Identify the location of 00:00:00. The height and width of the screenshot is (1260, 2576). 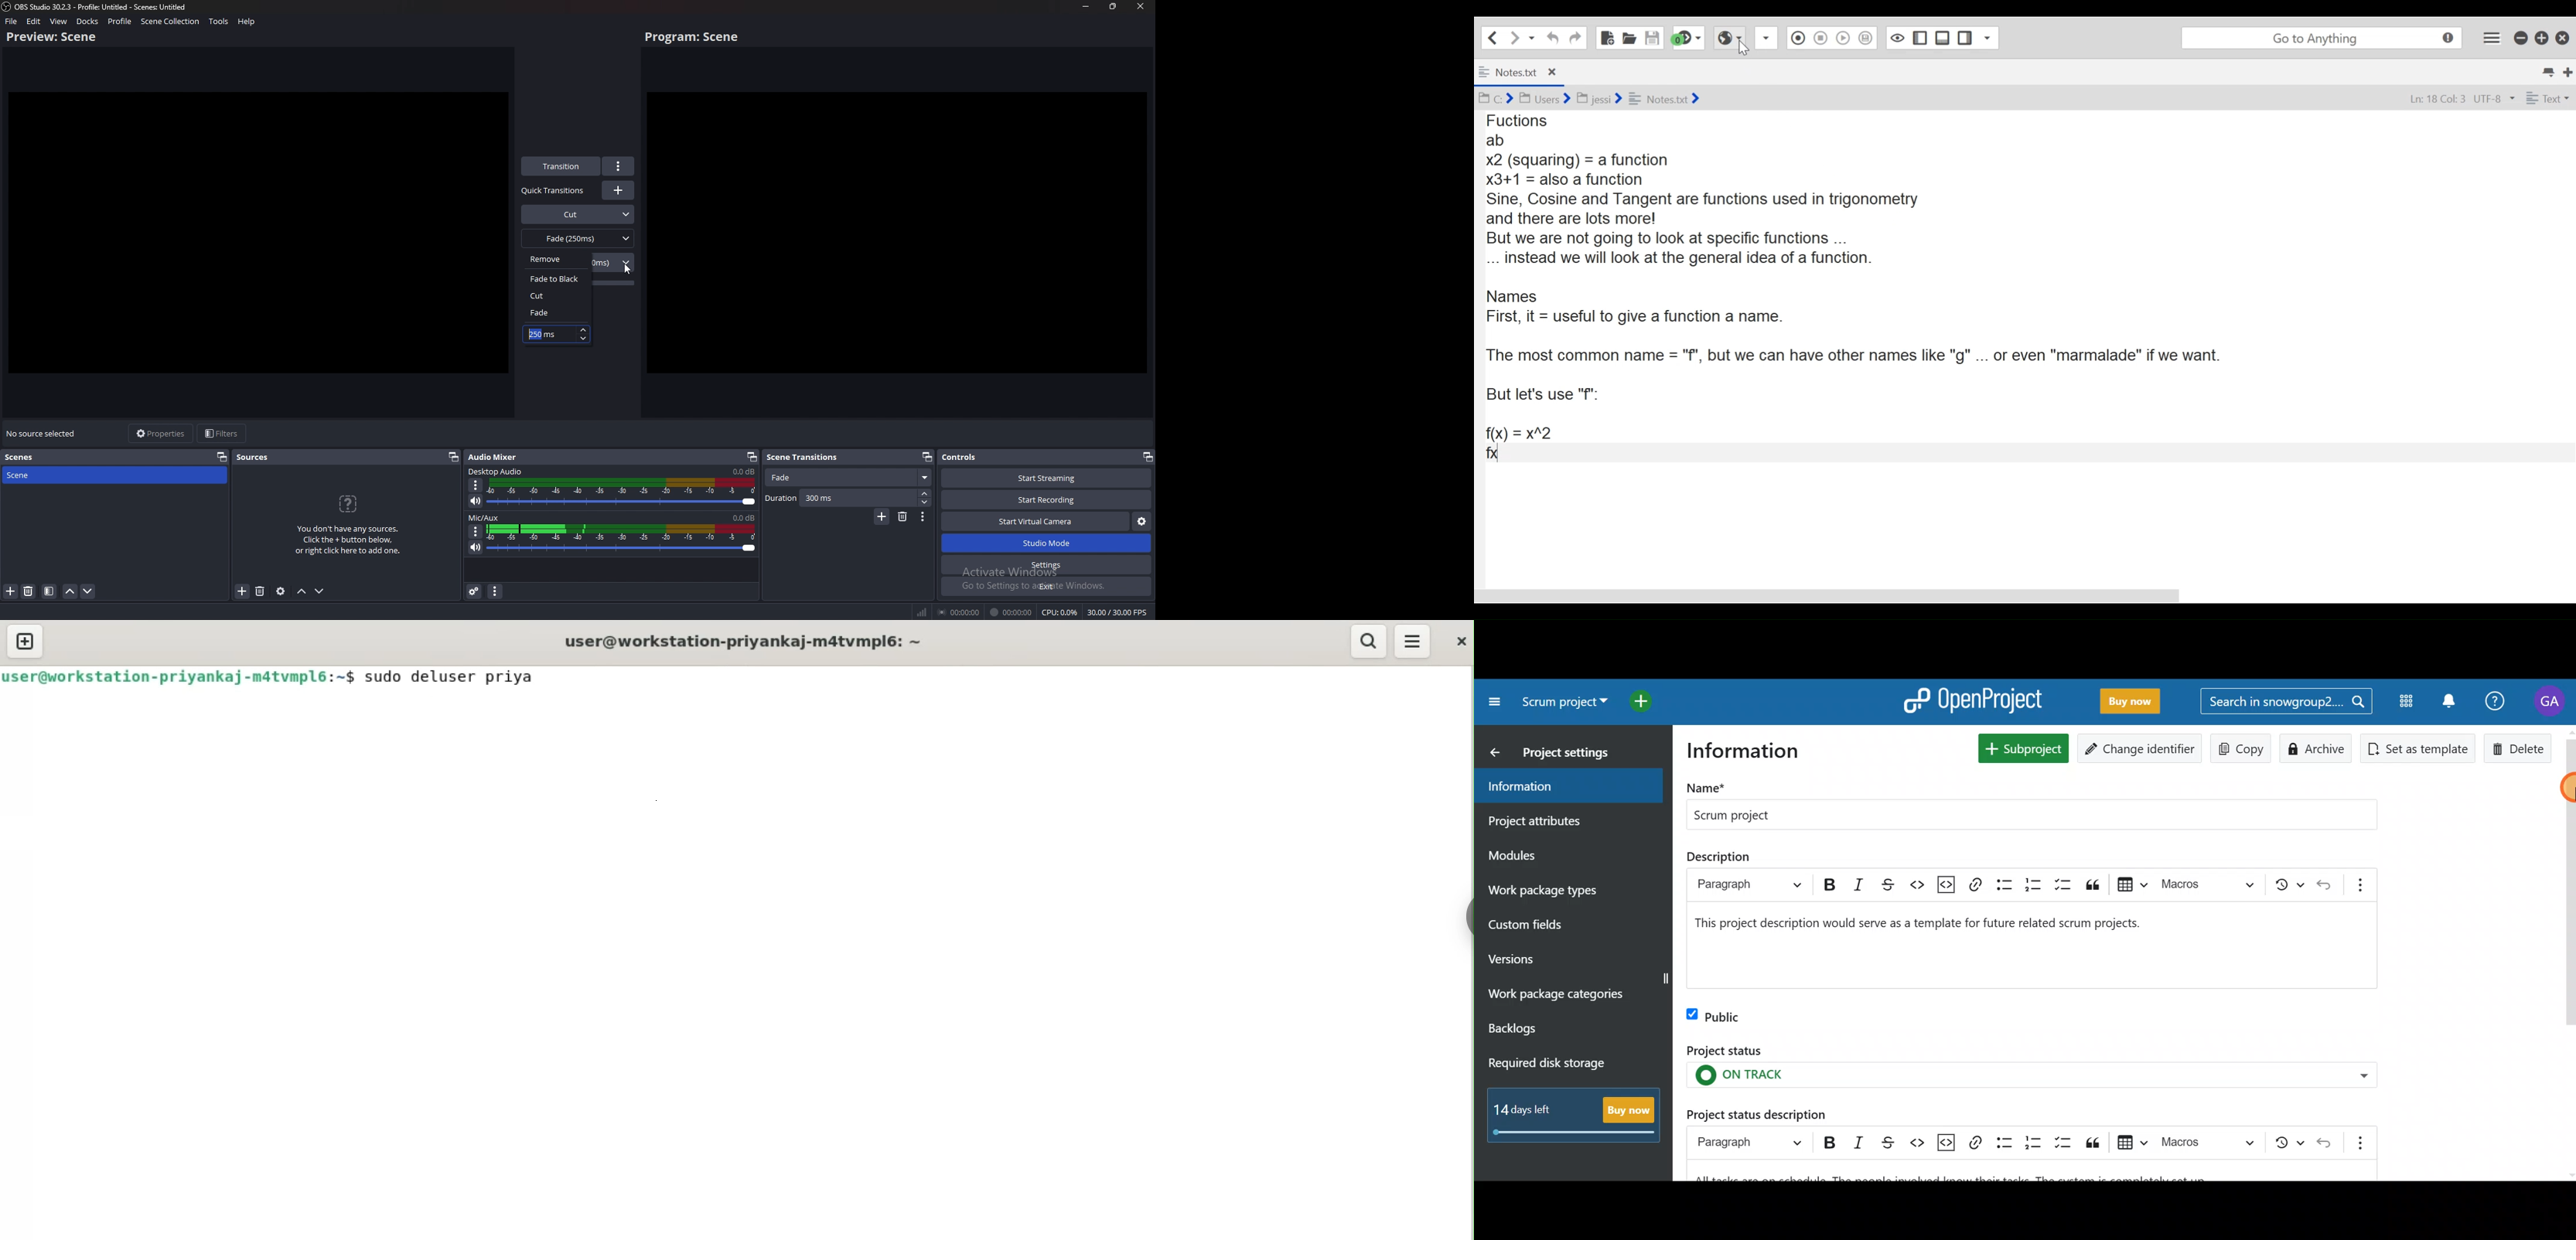
(958, 613).